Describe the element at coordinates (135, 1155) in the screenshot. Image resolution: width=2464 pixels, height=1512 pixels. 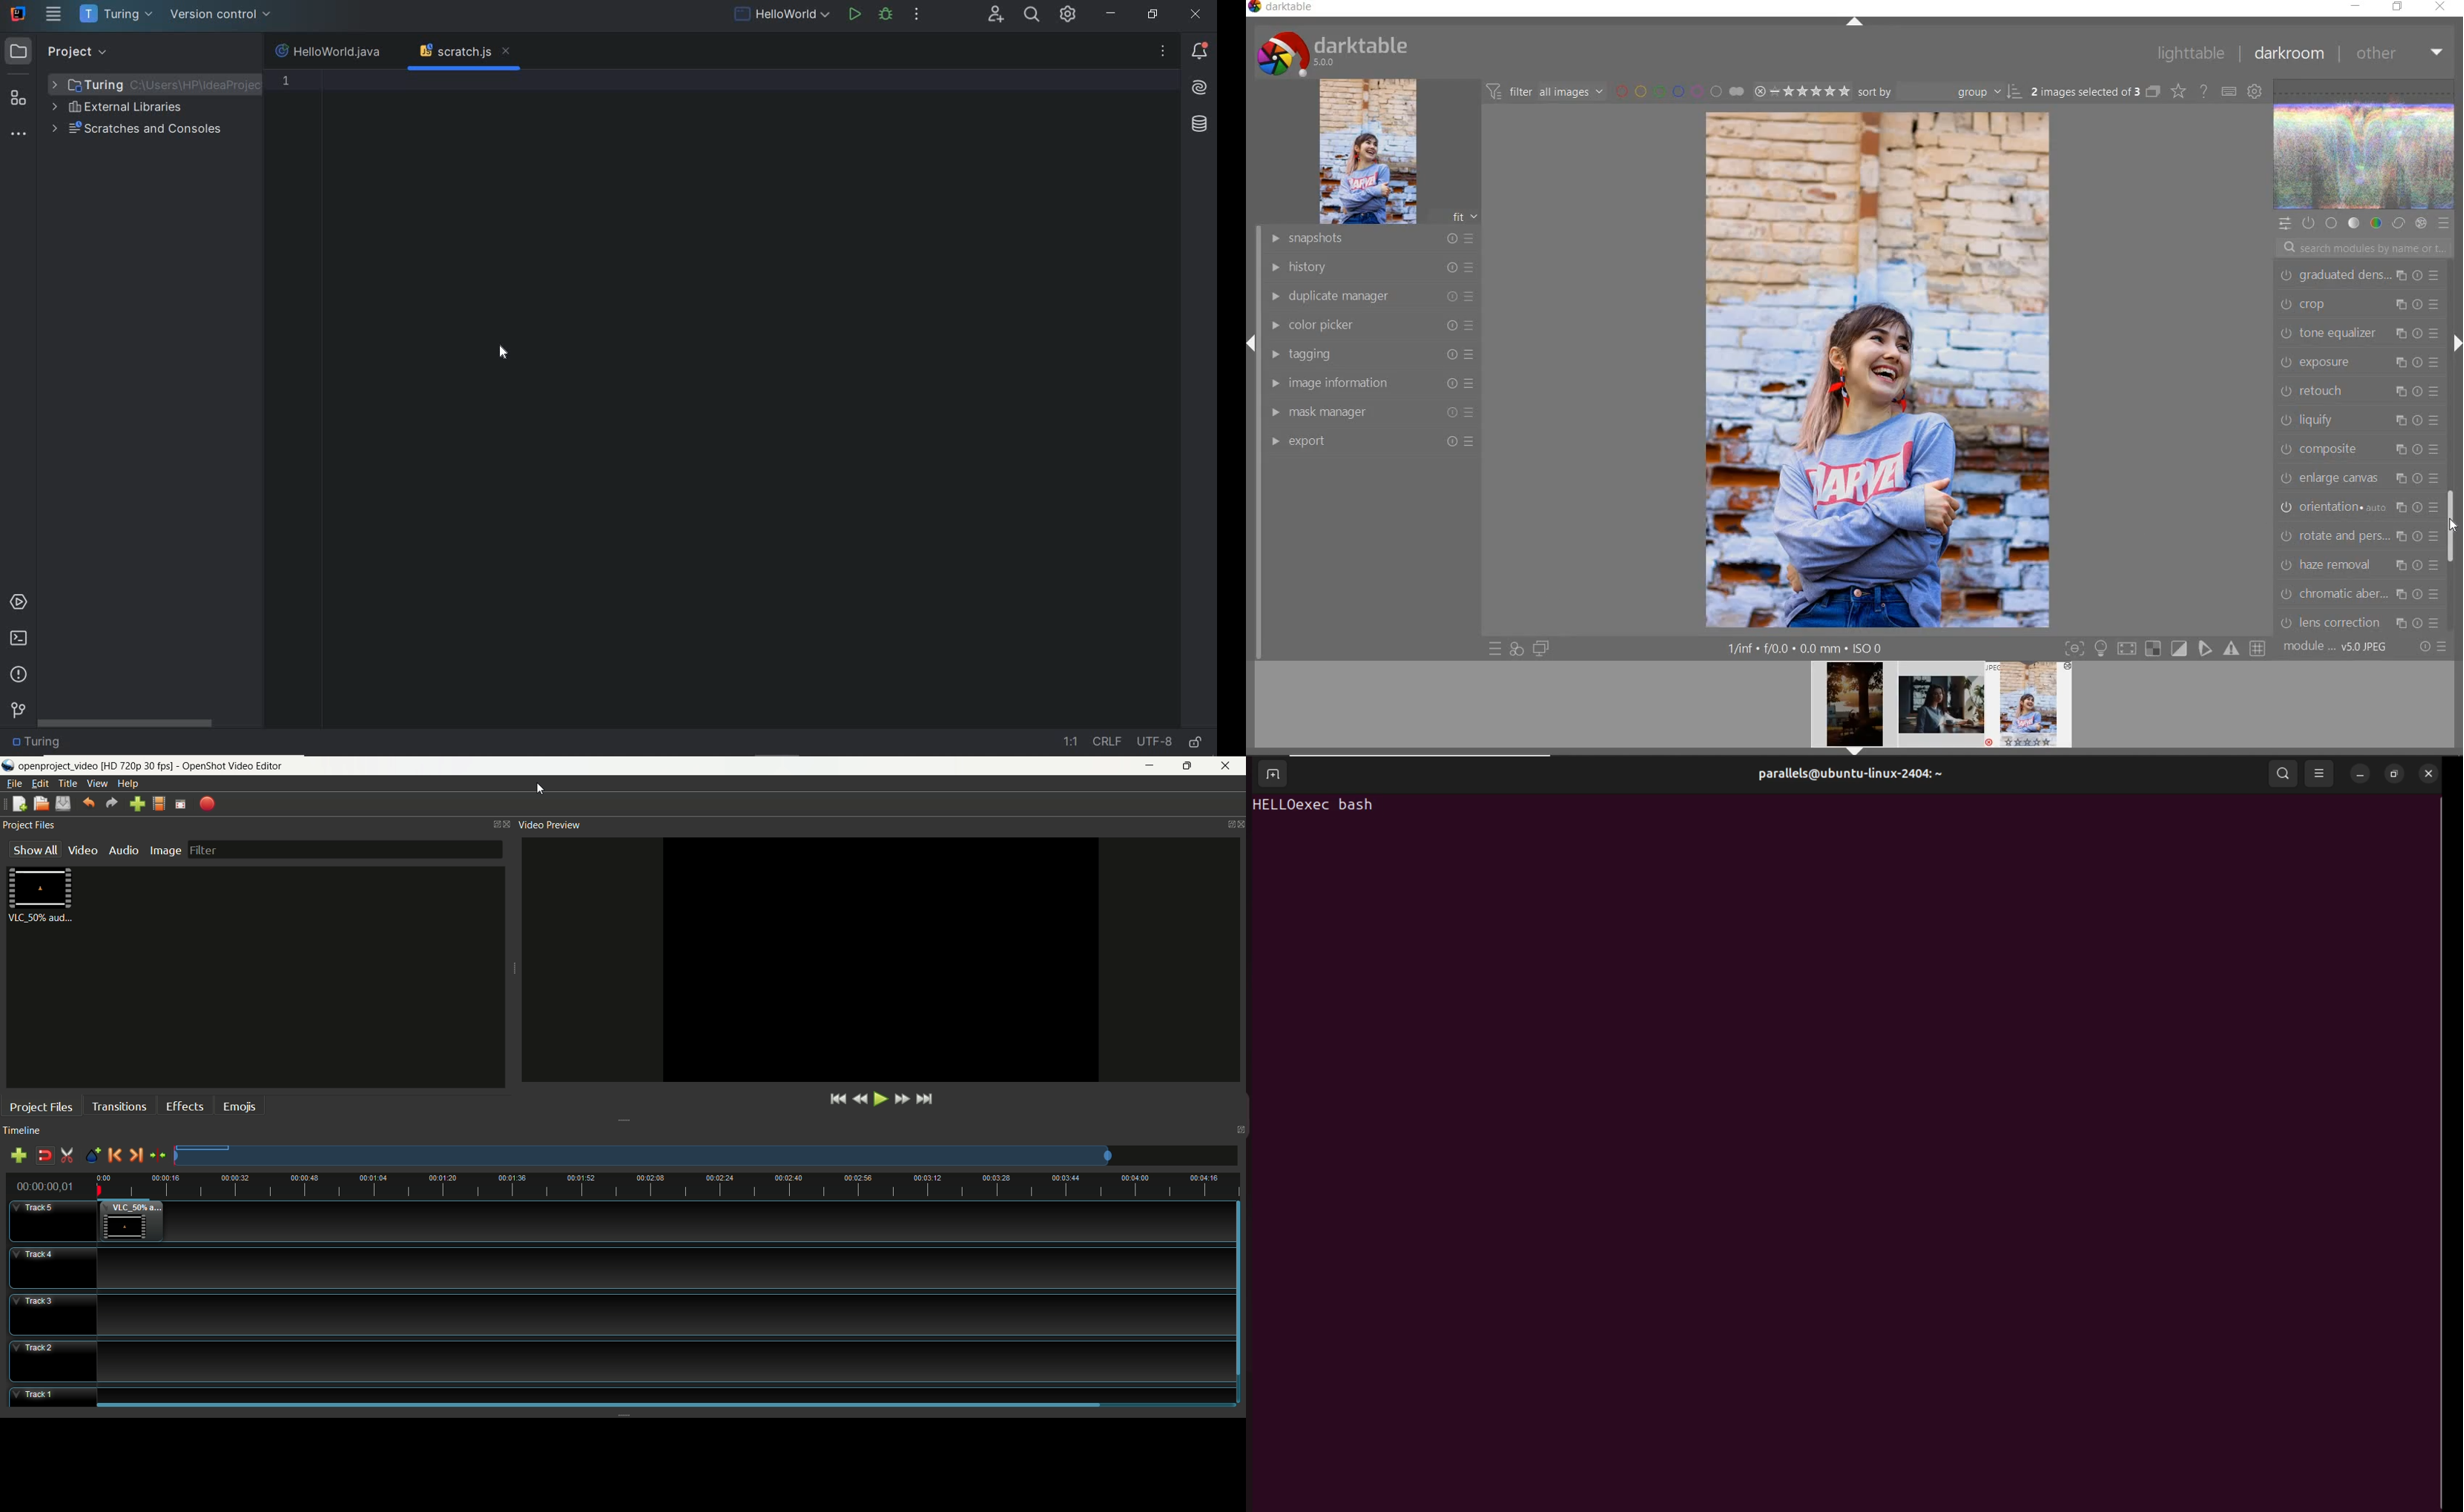
I see `next marker` at that location.